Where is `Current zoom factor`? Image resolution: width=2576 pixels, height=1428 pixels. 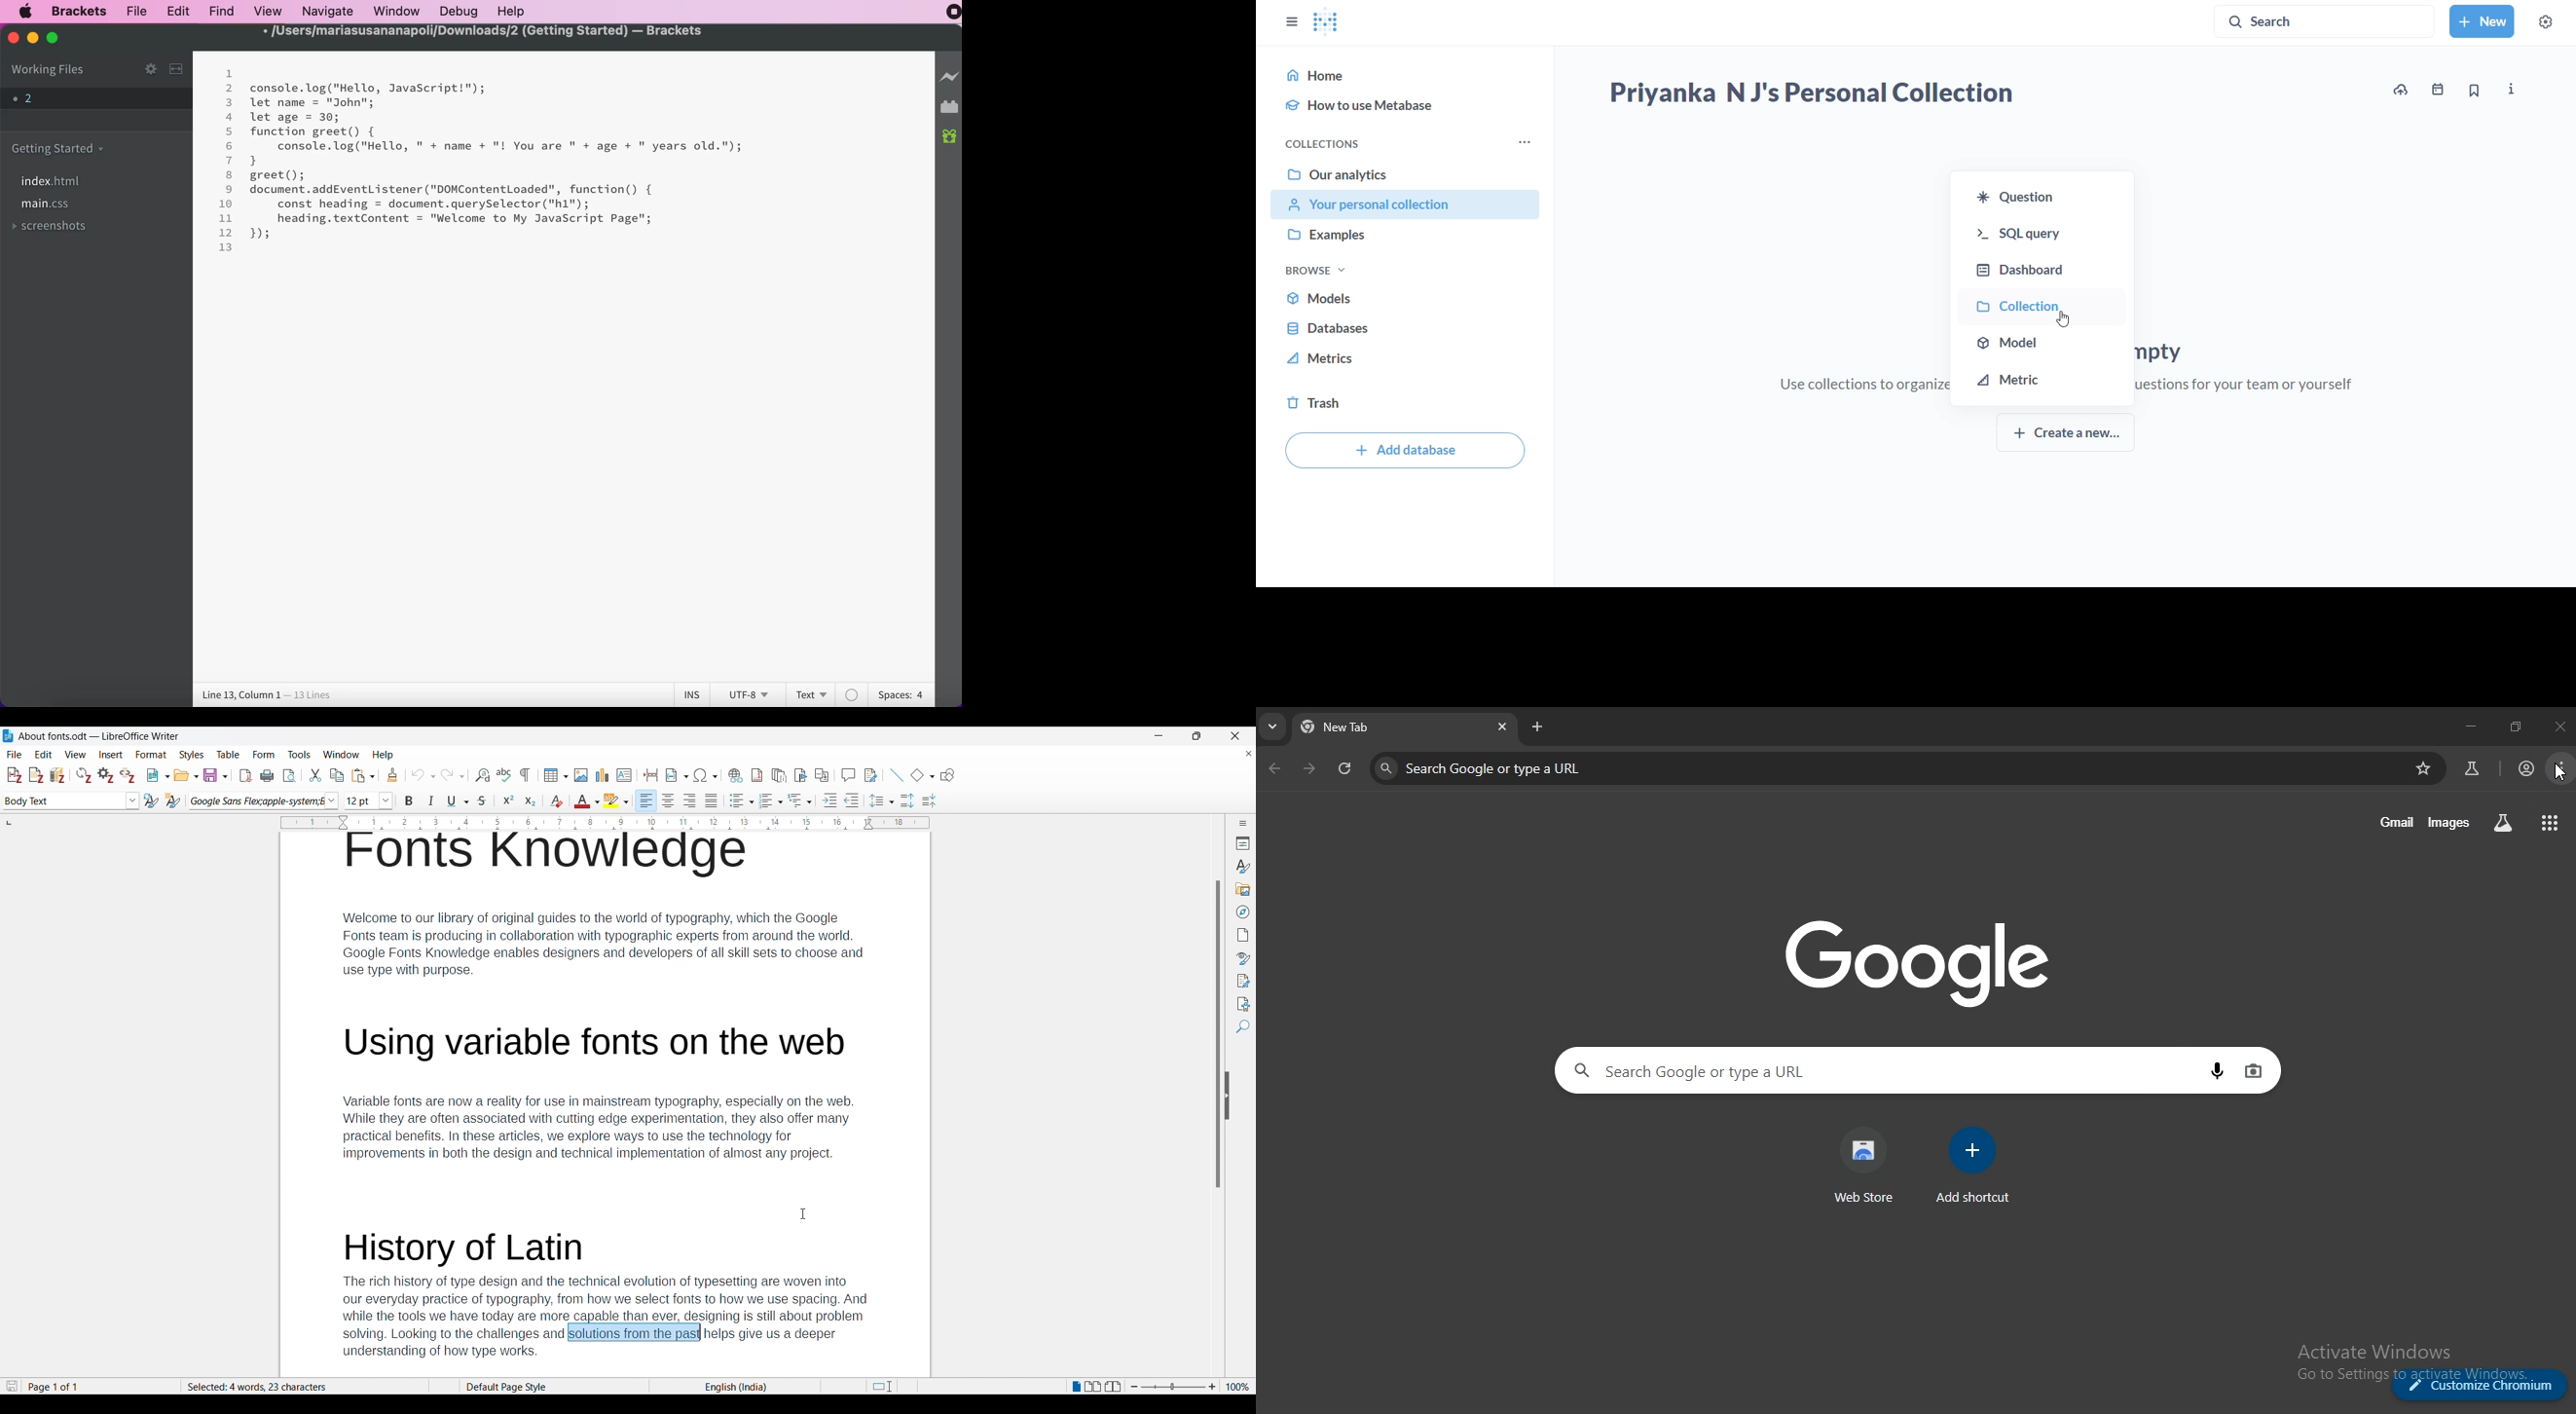 Current zoom factor is located at coordinates (1238, 1387).